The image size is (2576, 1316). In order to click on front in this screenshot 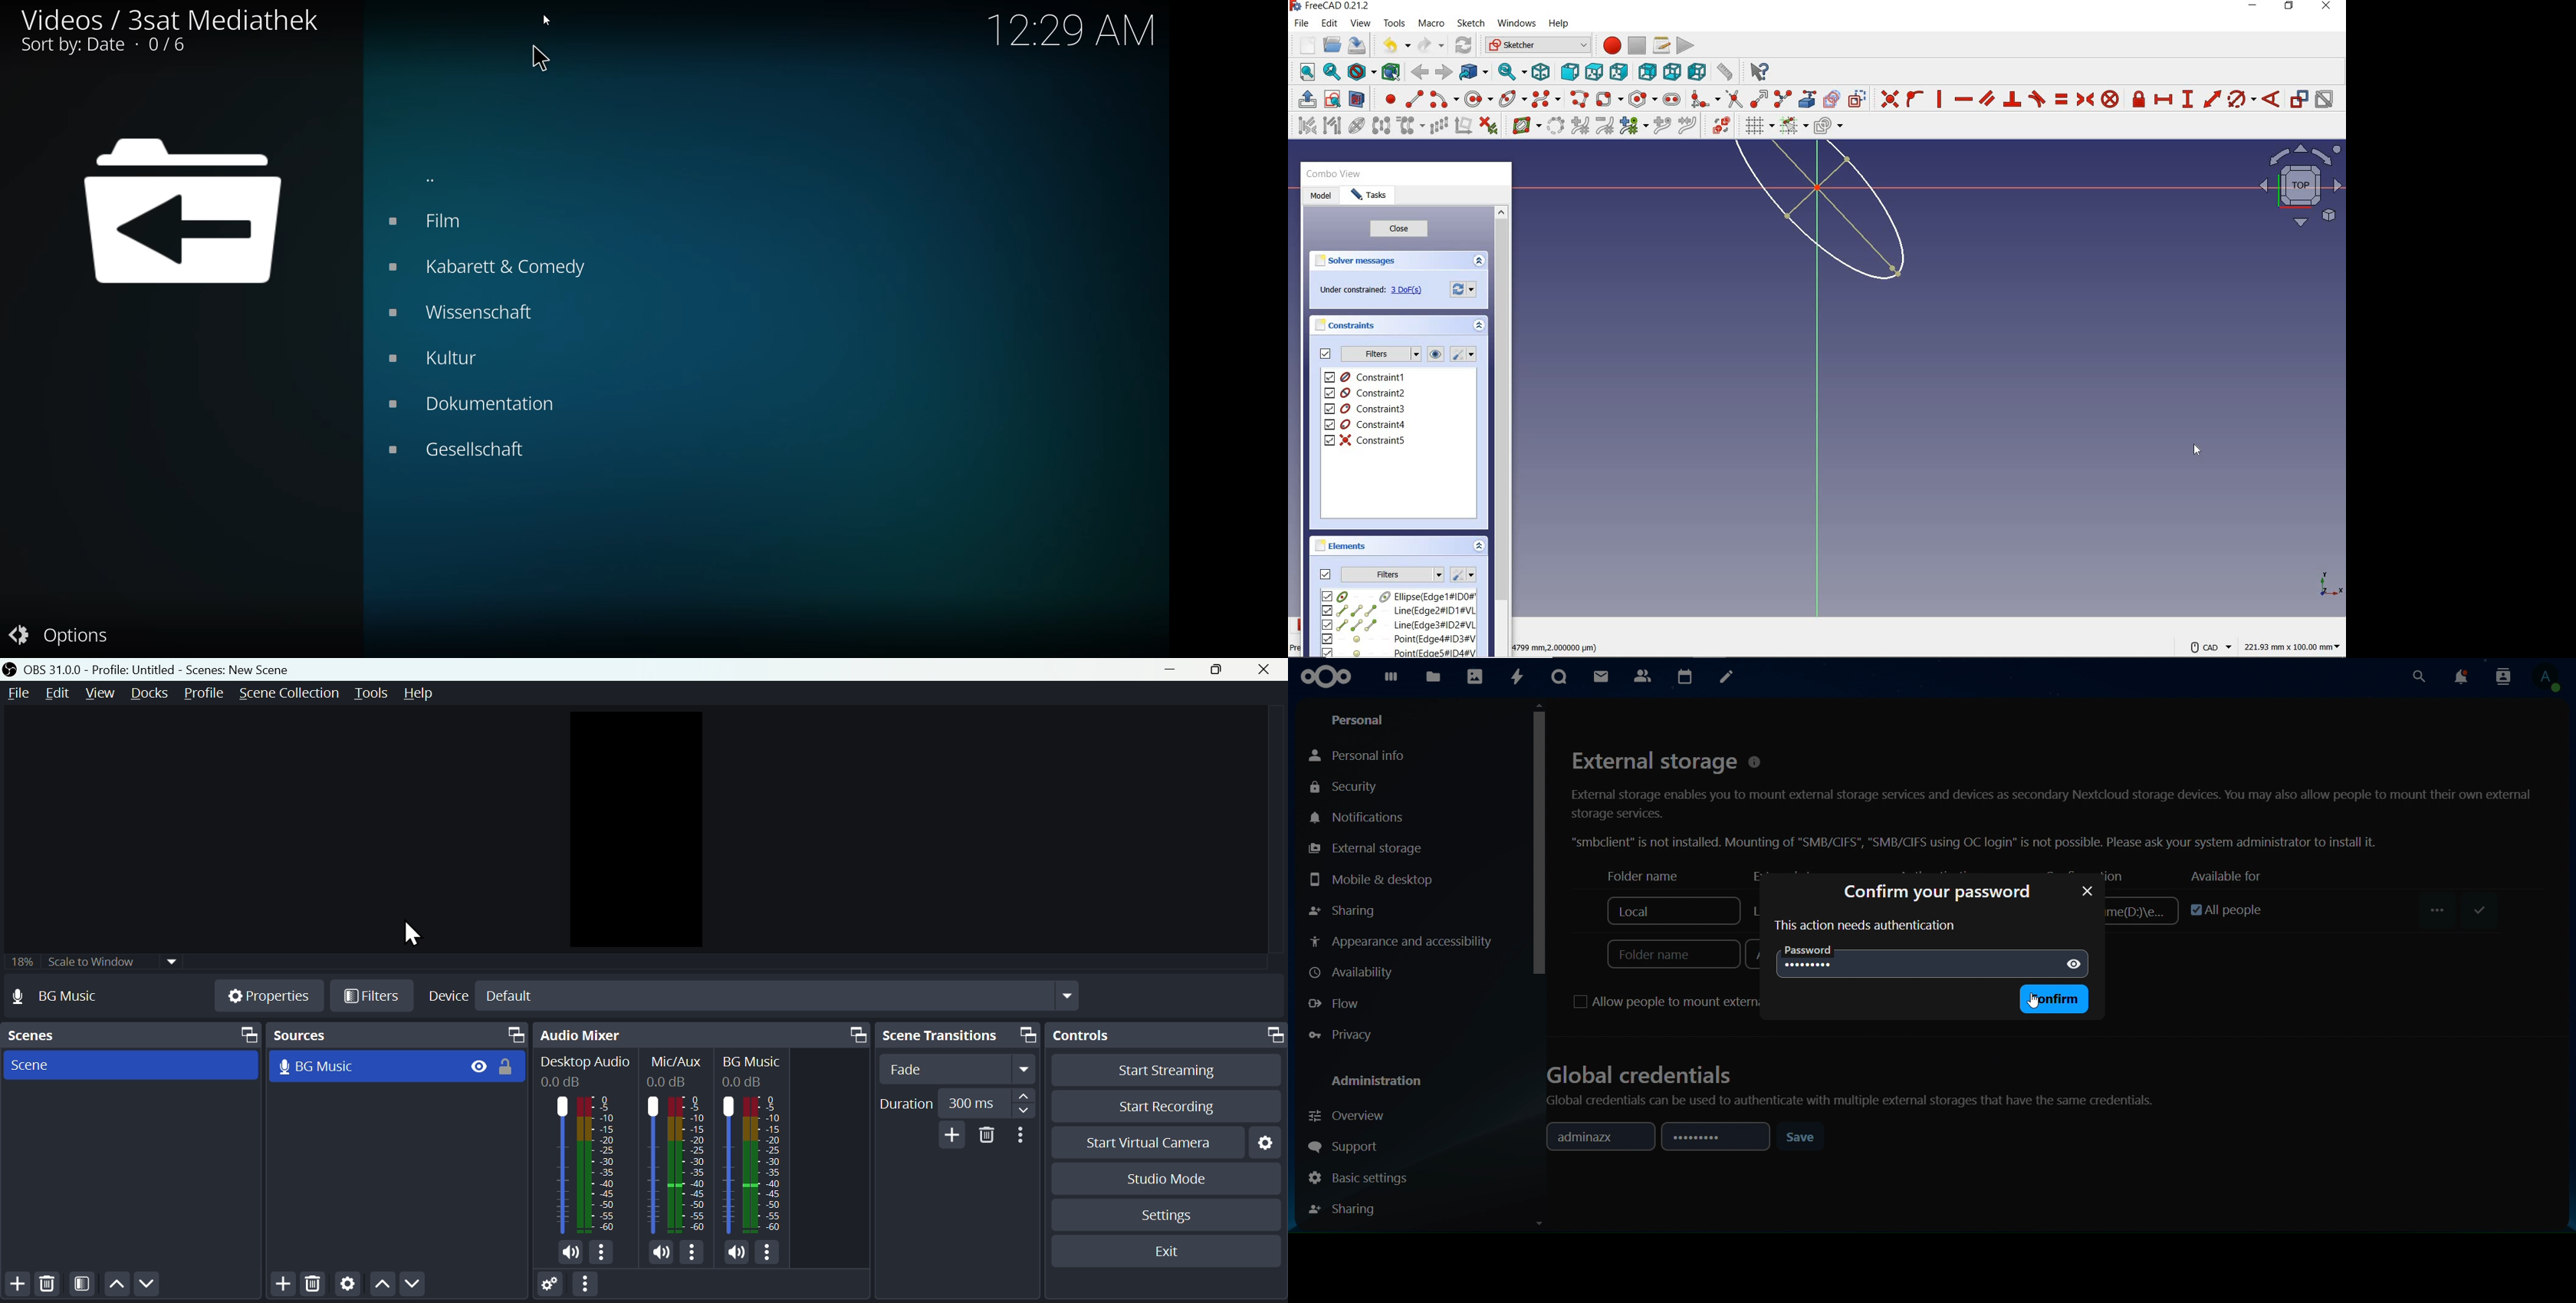, I will do `click(1567, 72)`.